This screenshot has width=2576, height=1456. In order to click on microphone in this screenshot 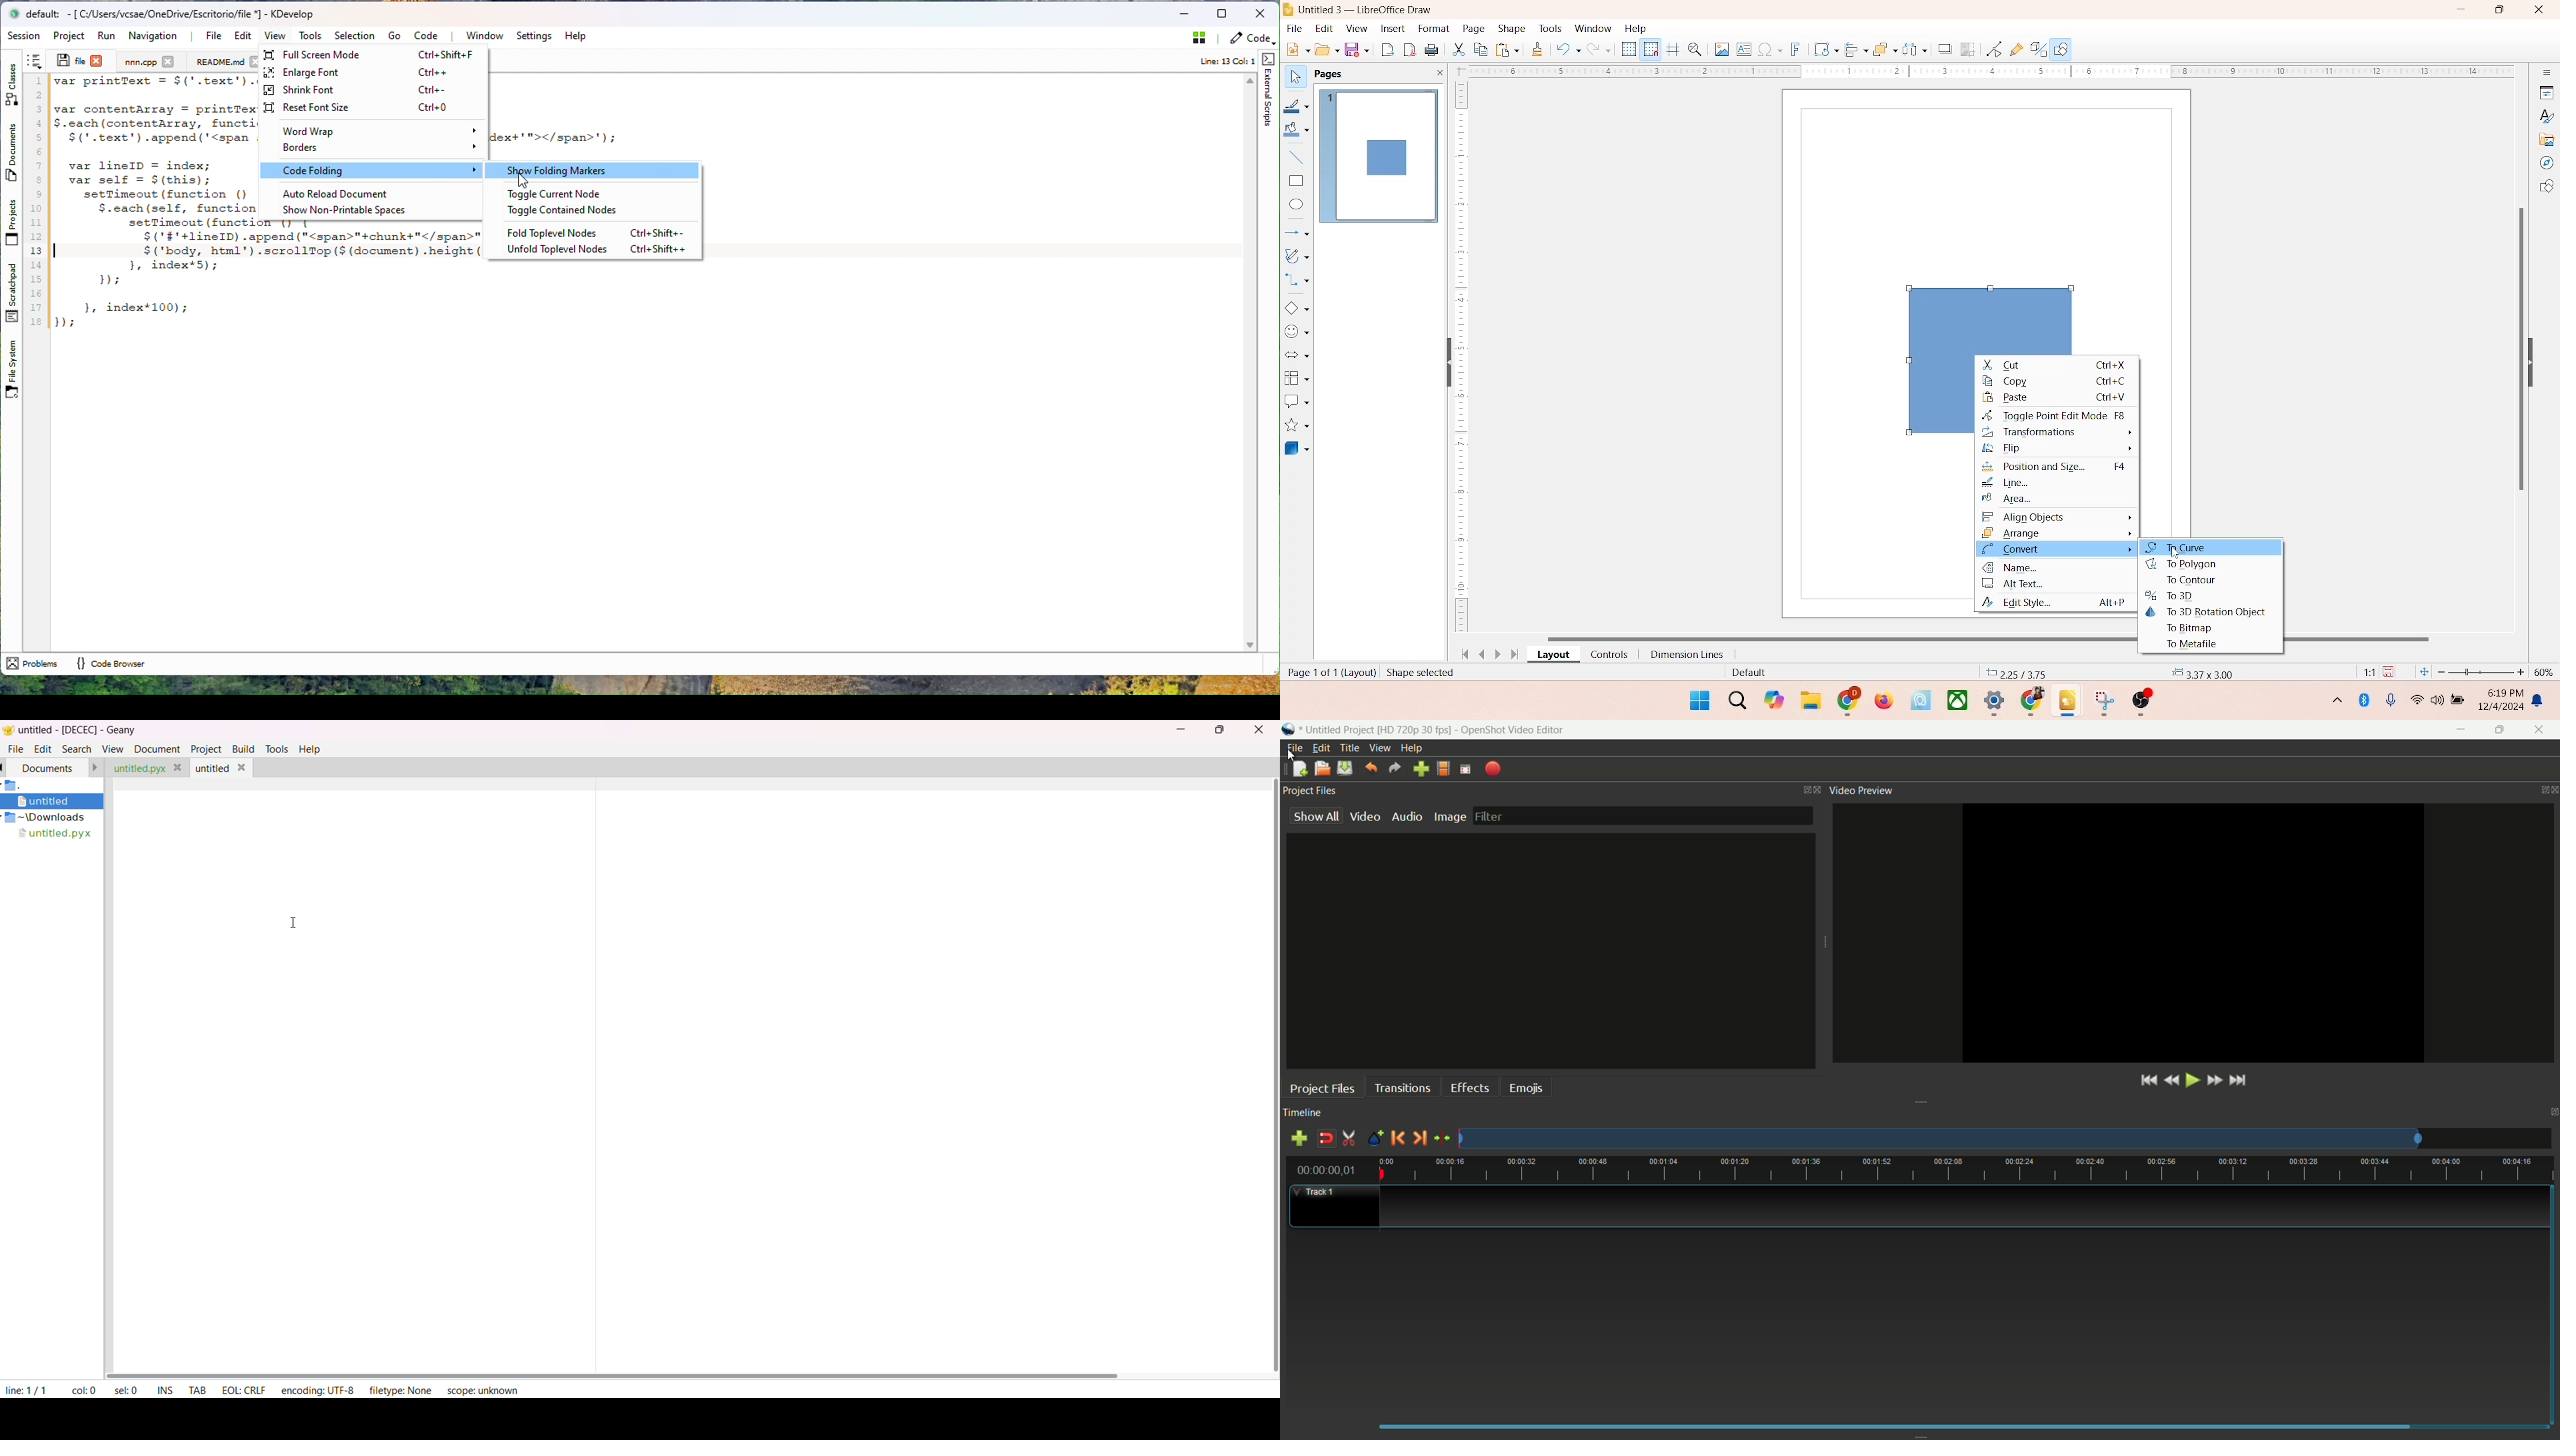, I will do `click(2392, 701)`.